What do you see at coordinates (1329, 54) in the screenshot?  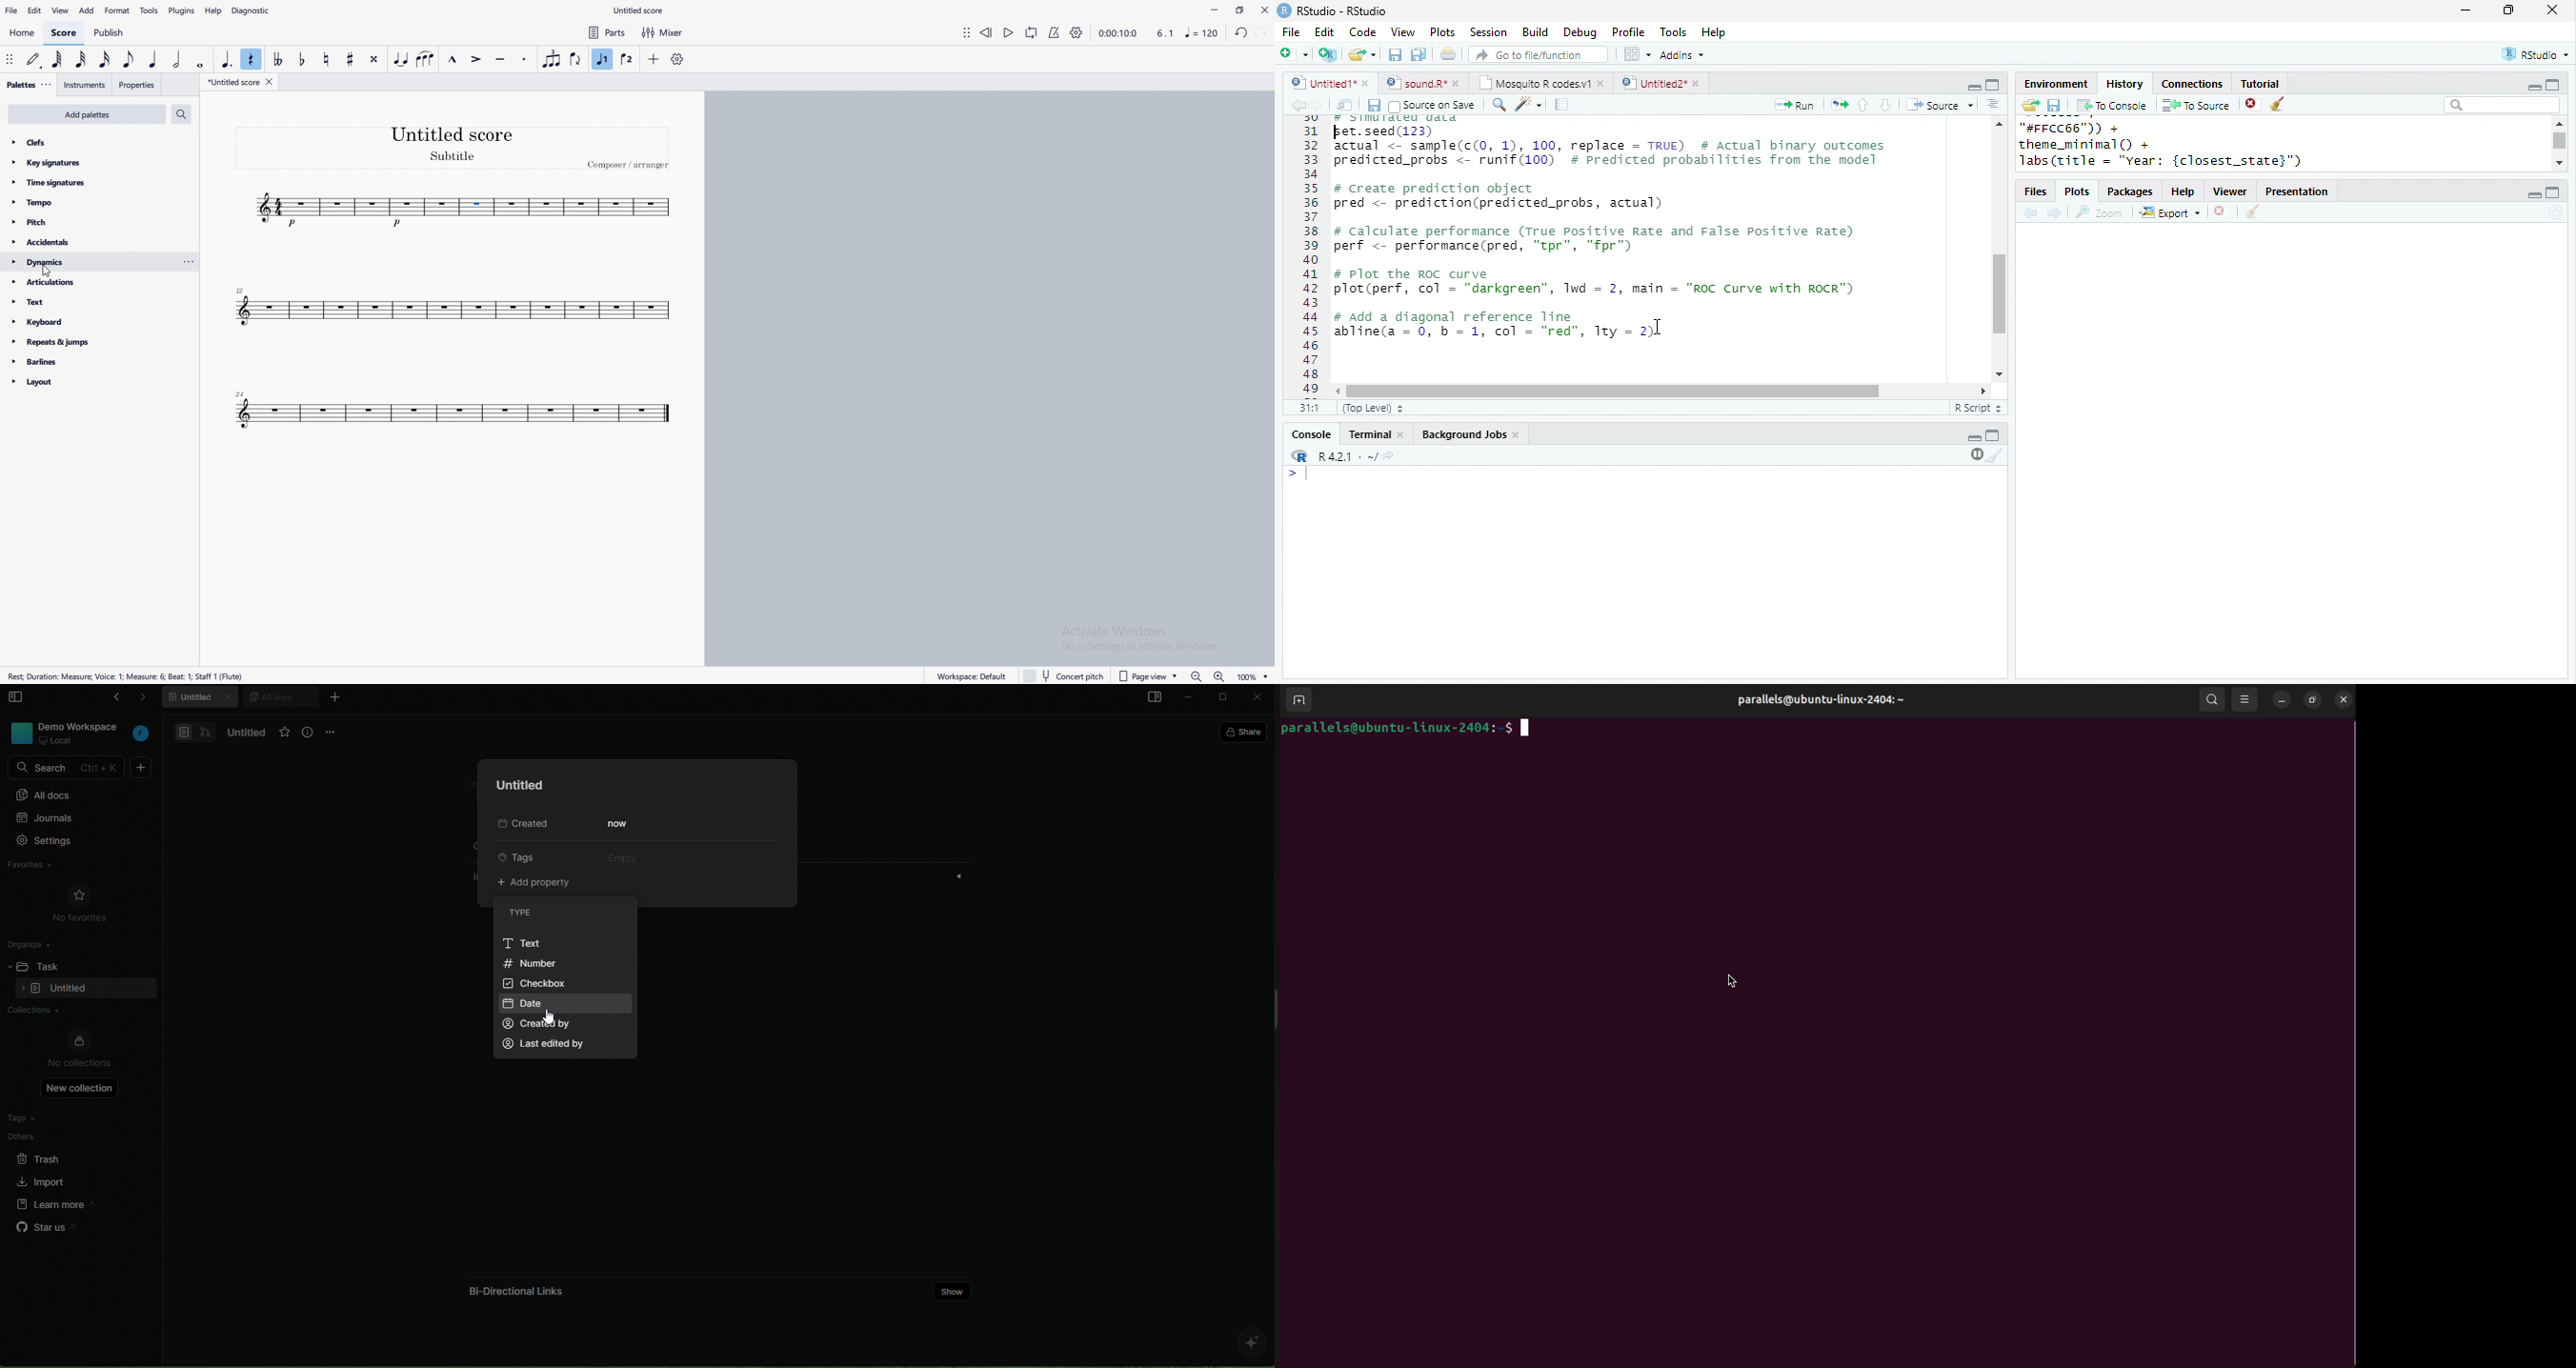 I see `new project` at bounding box center [1329, 54].